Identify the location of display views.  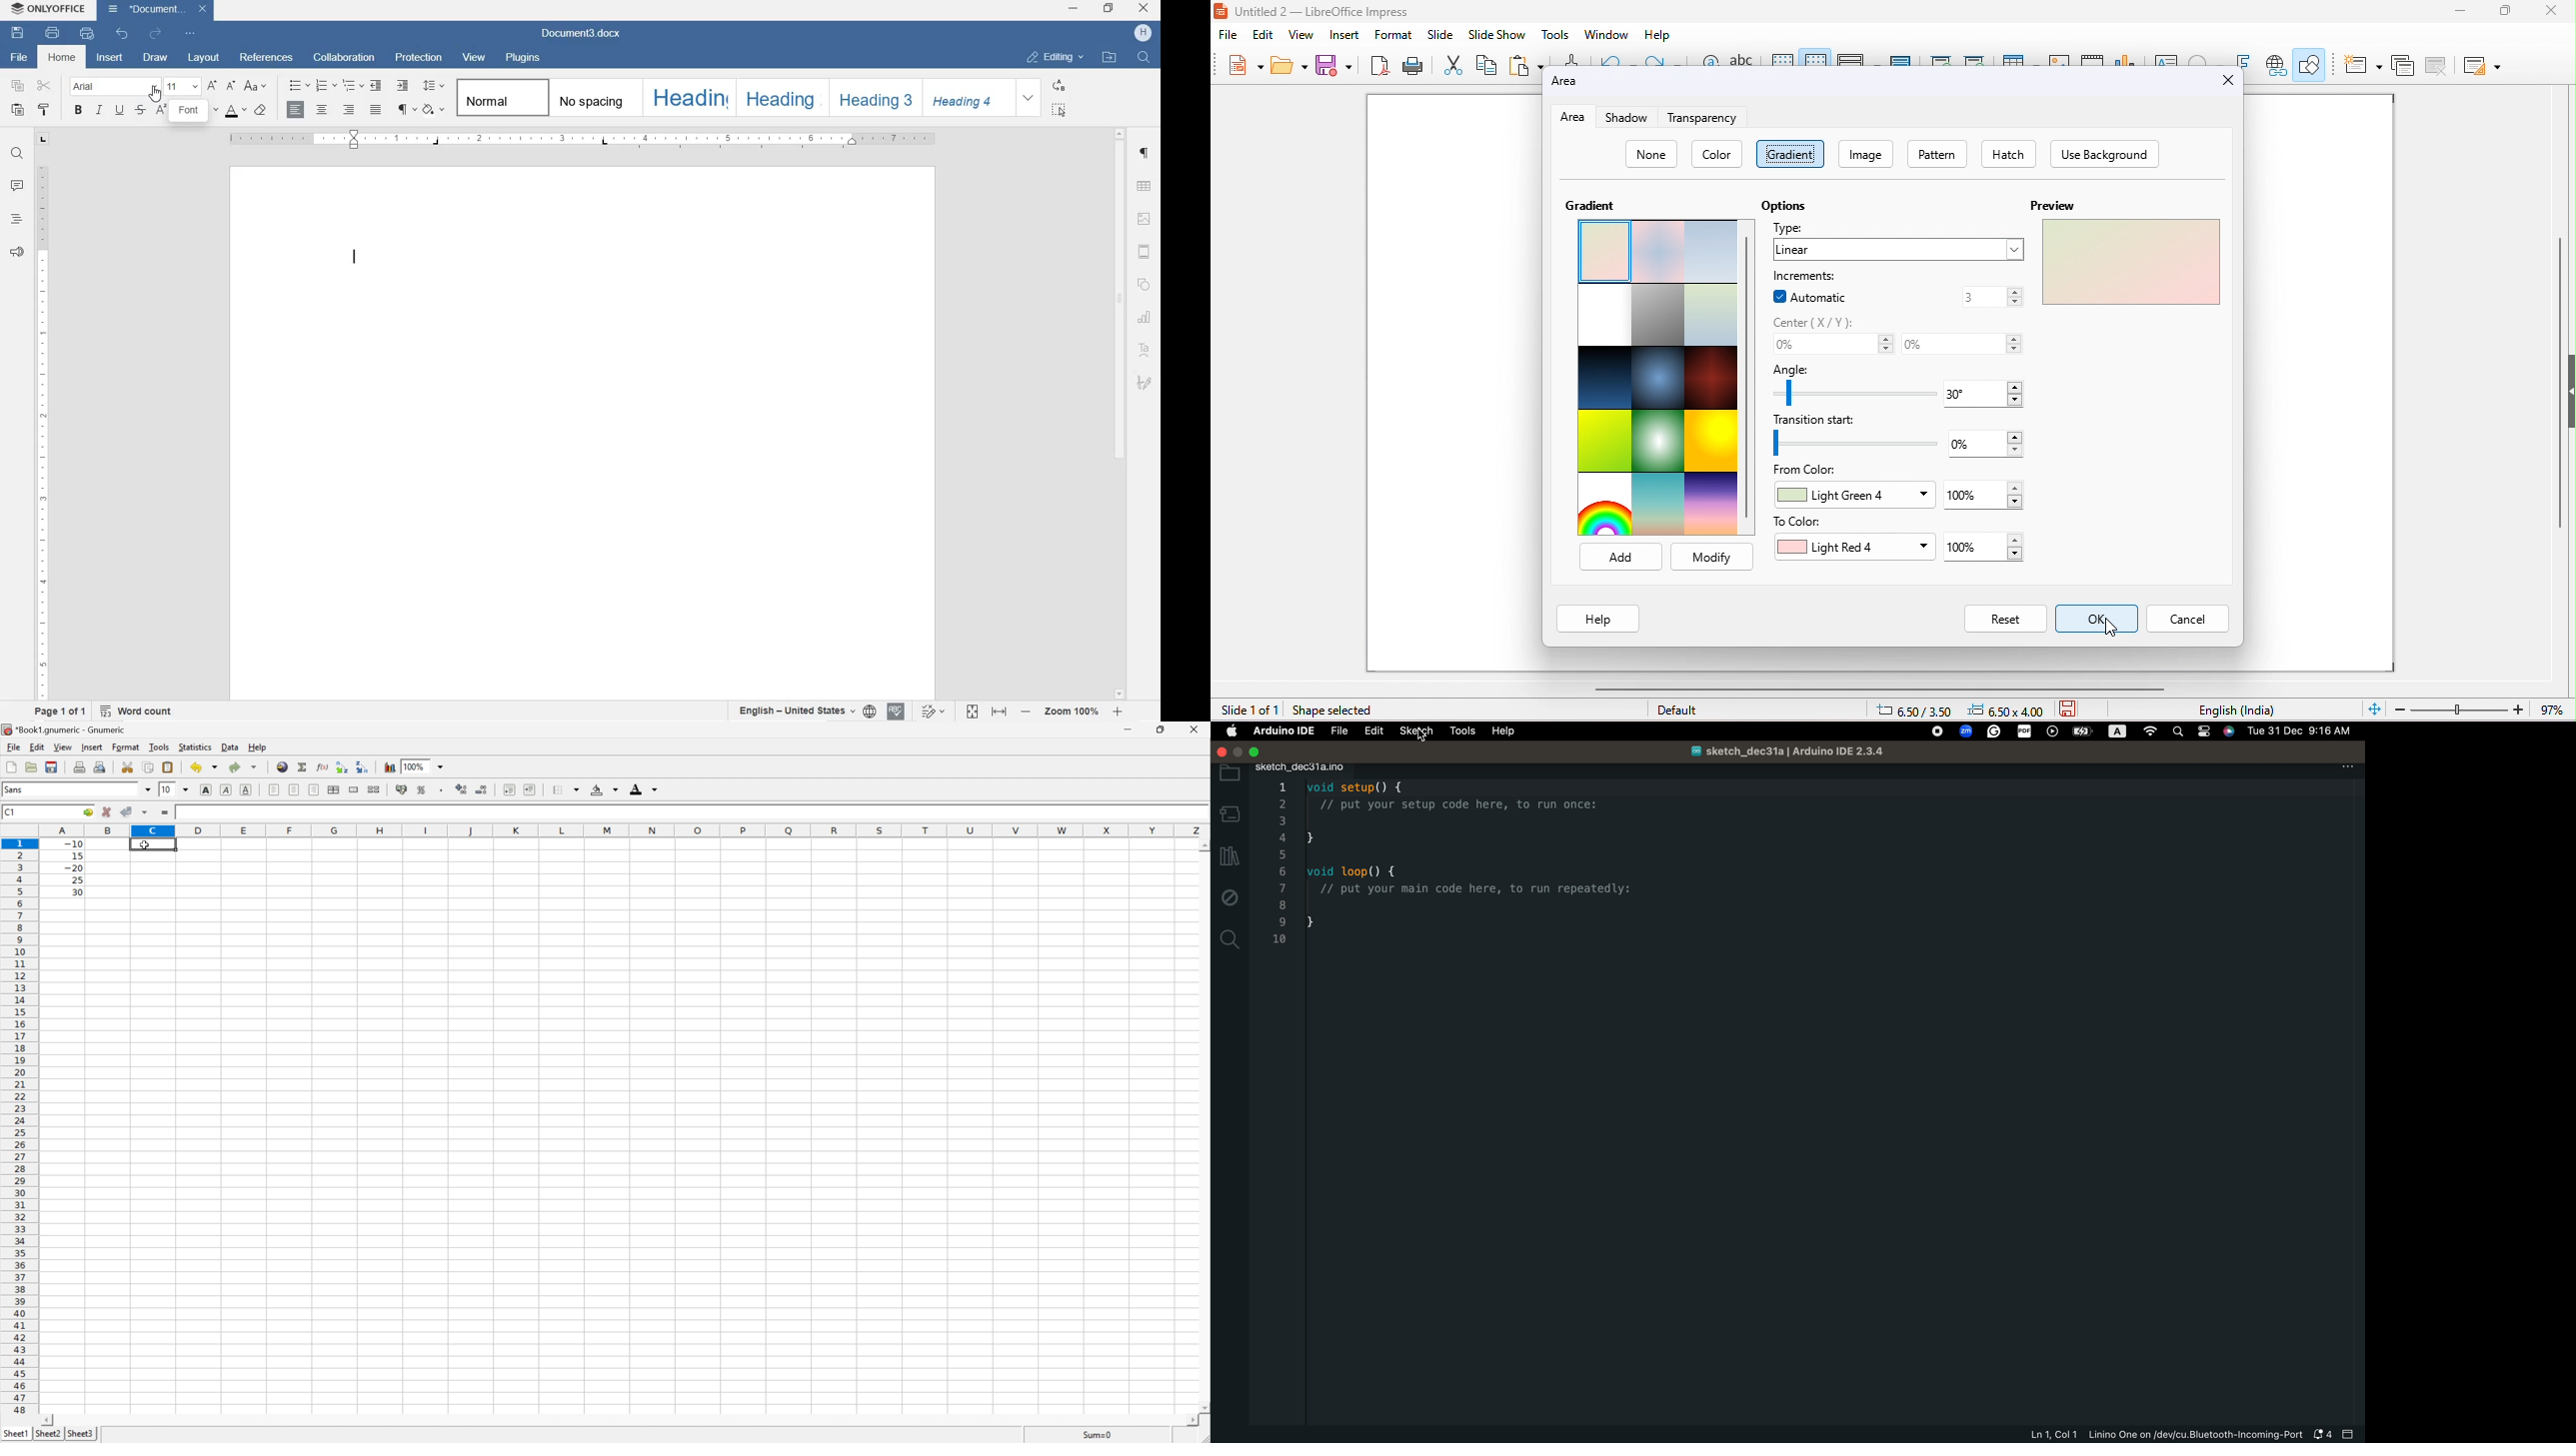
(1854, 59).